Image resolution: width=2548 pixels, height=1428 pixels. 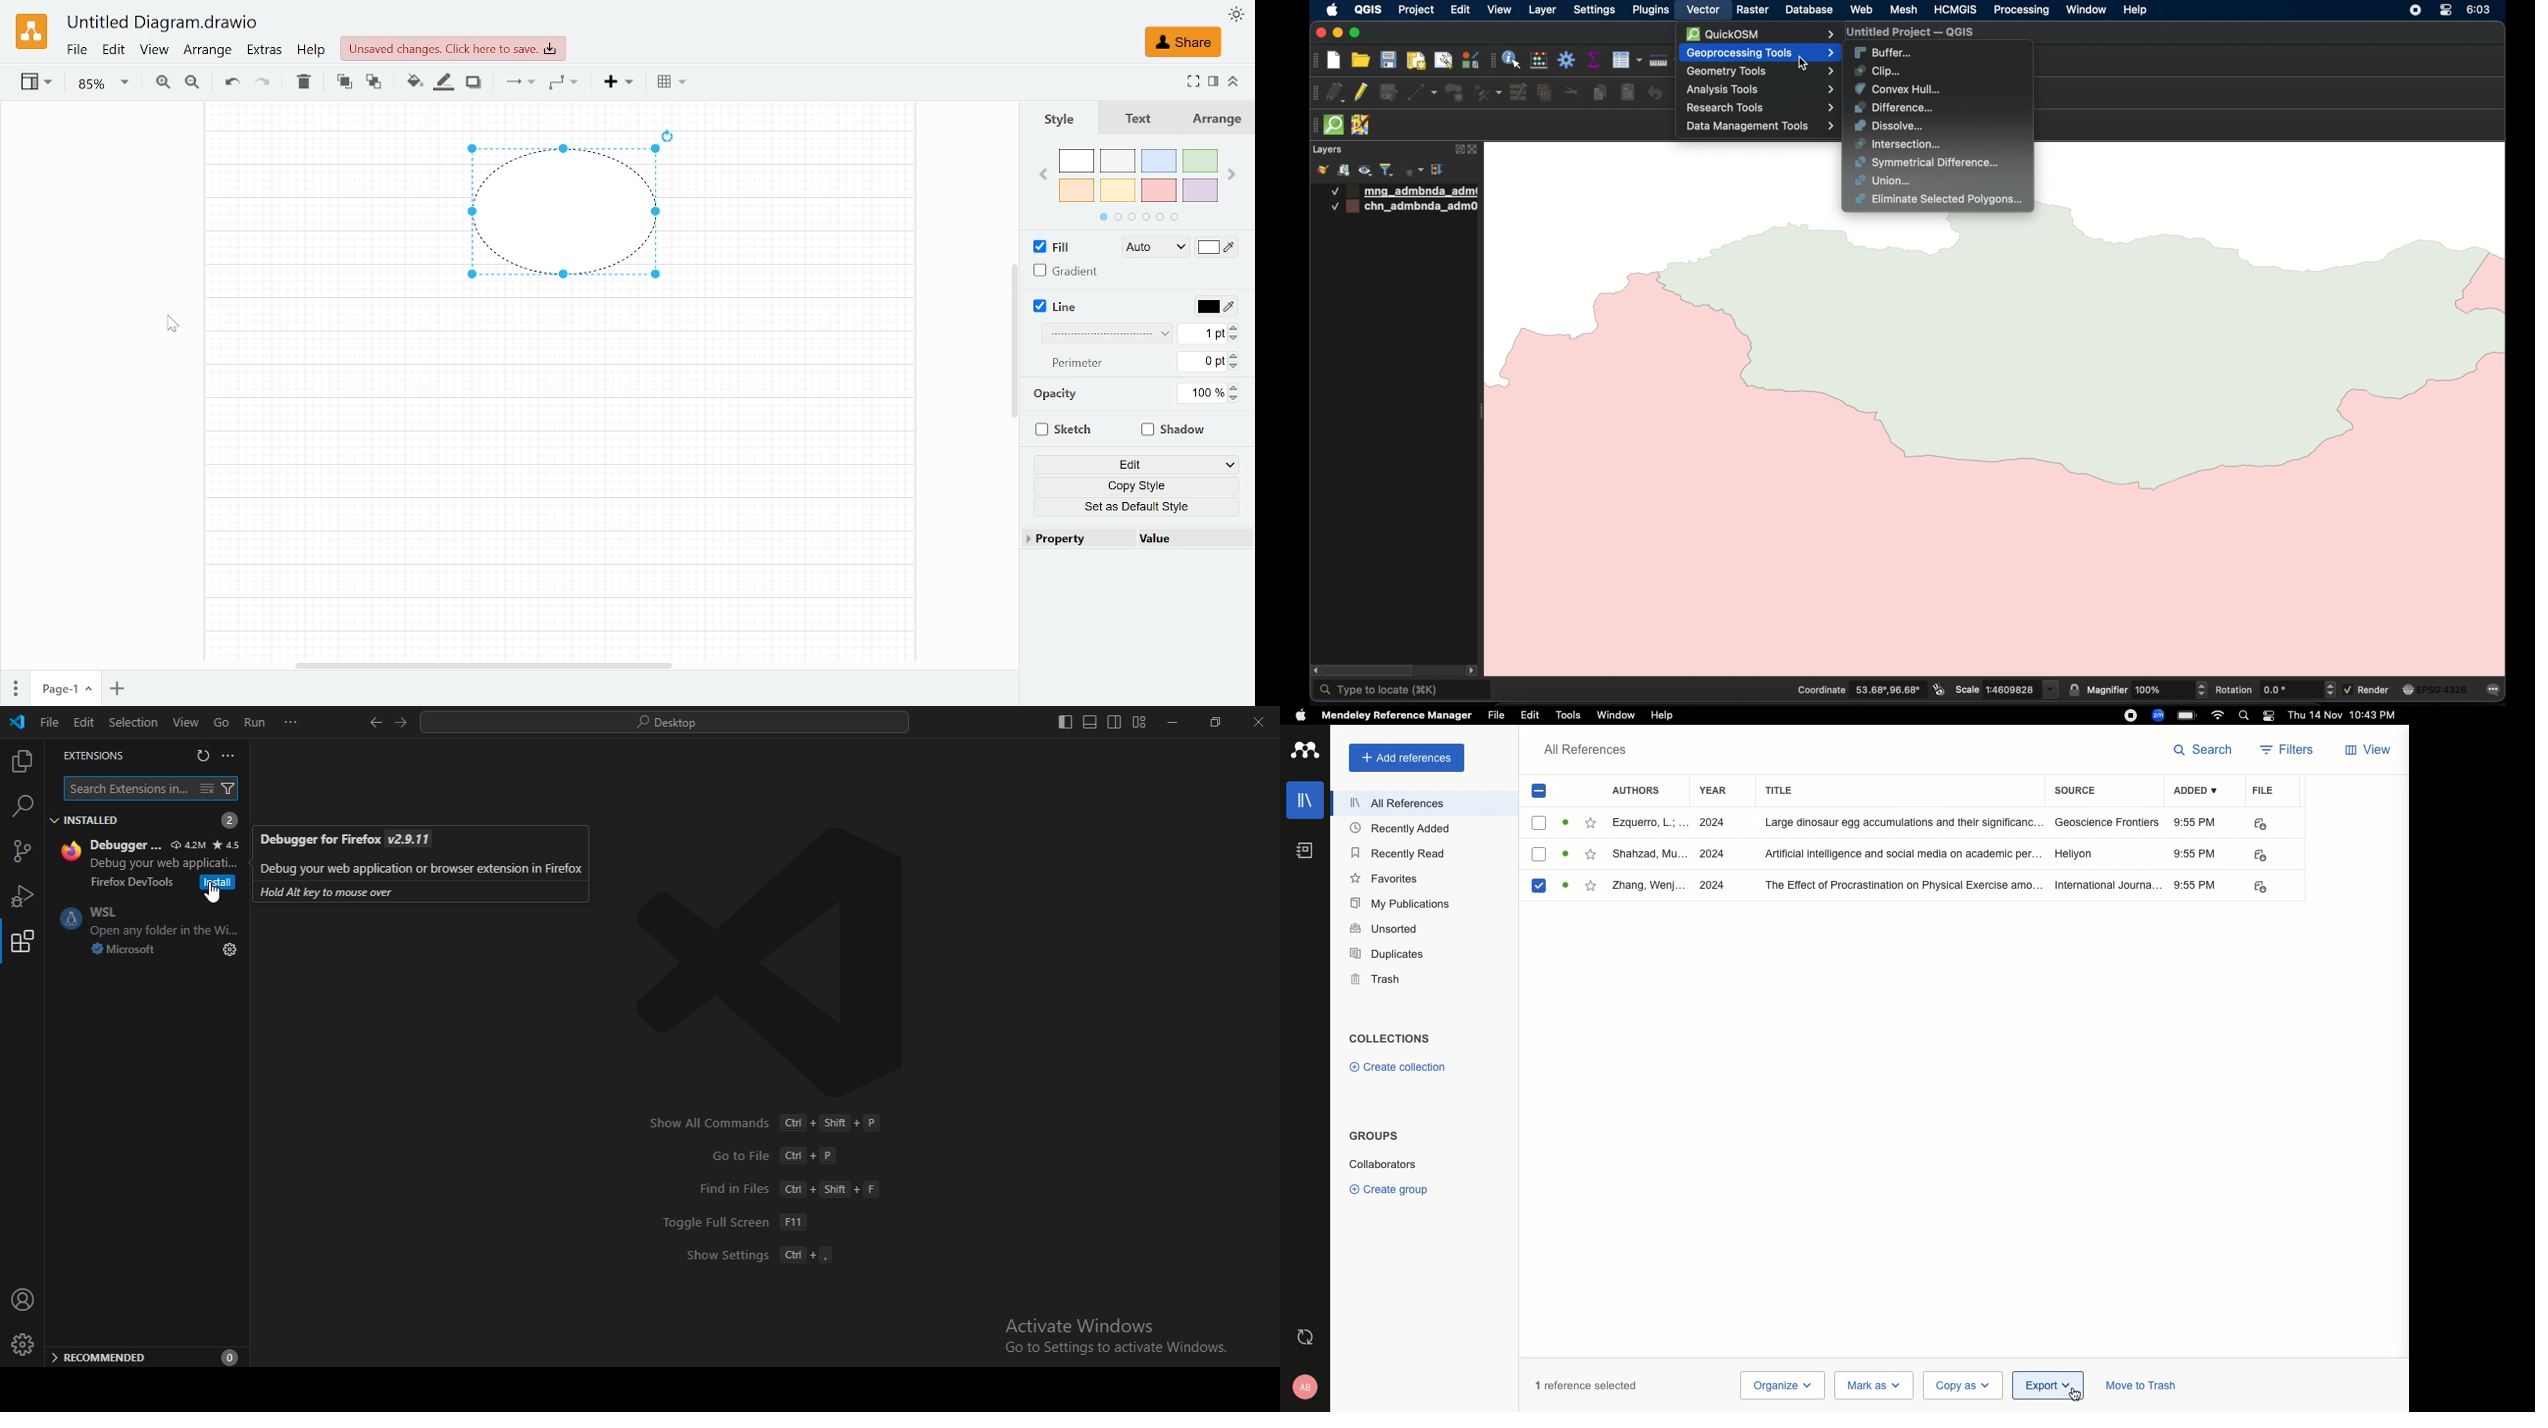 What do you see at coordinates (1313, 61) in the screenshot?
I see `project toolbar` at bounding box center [1313, 61].